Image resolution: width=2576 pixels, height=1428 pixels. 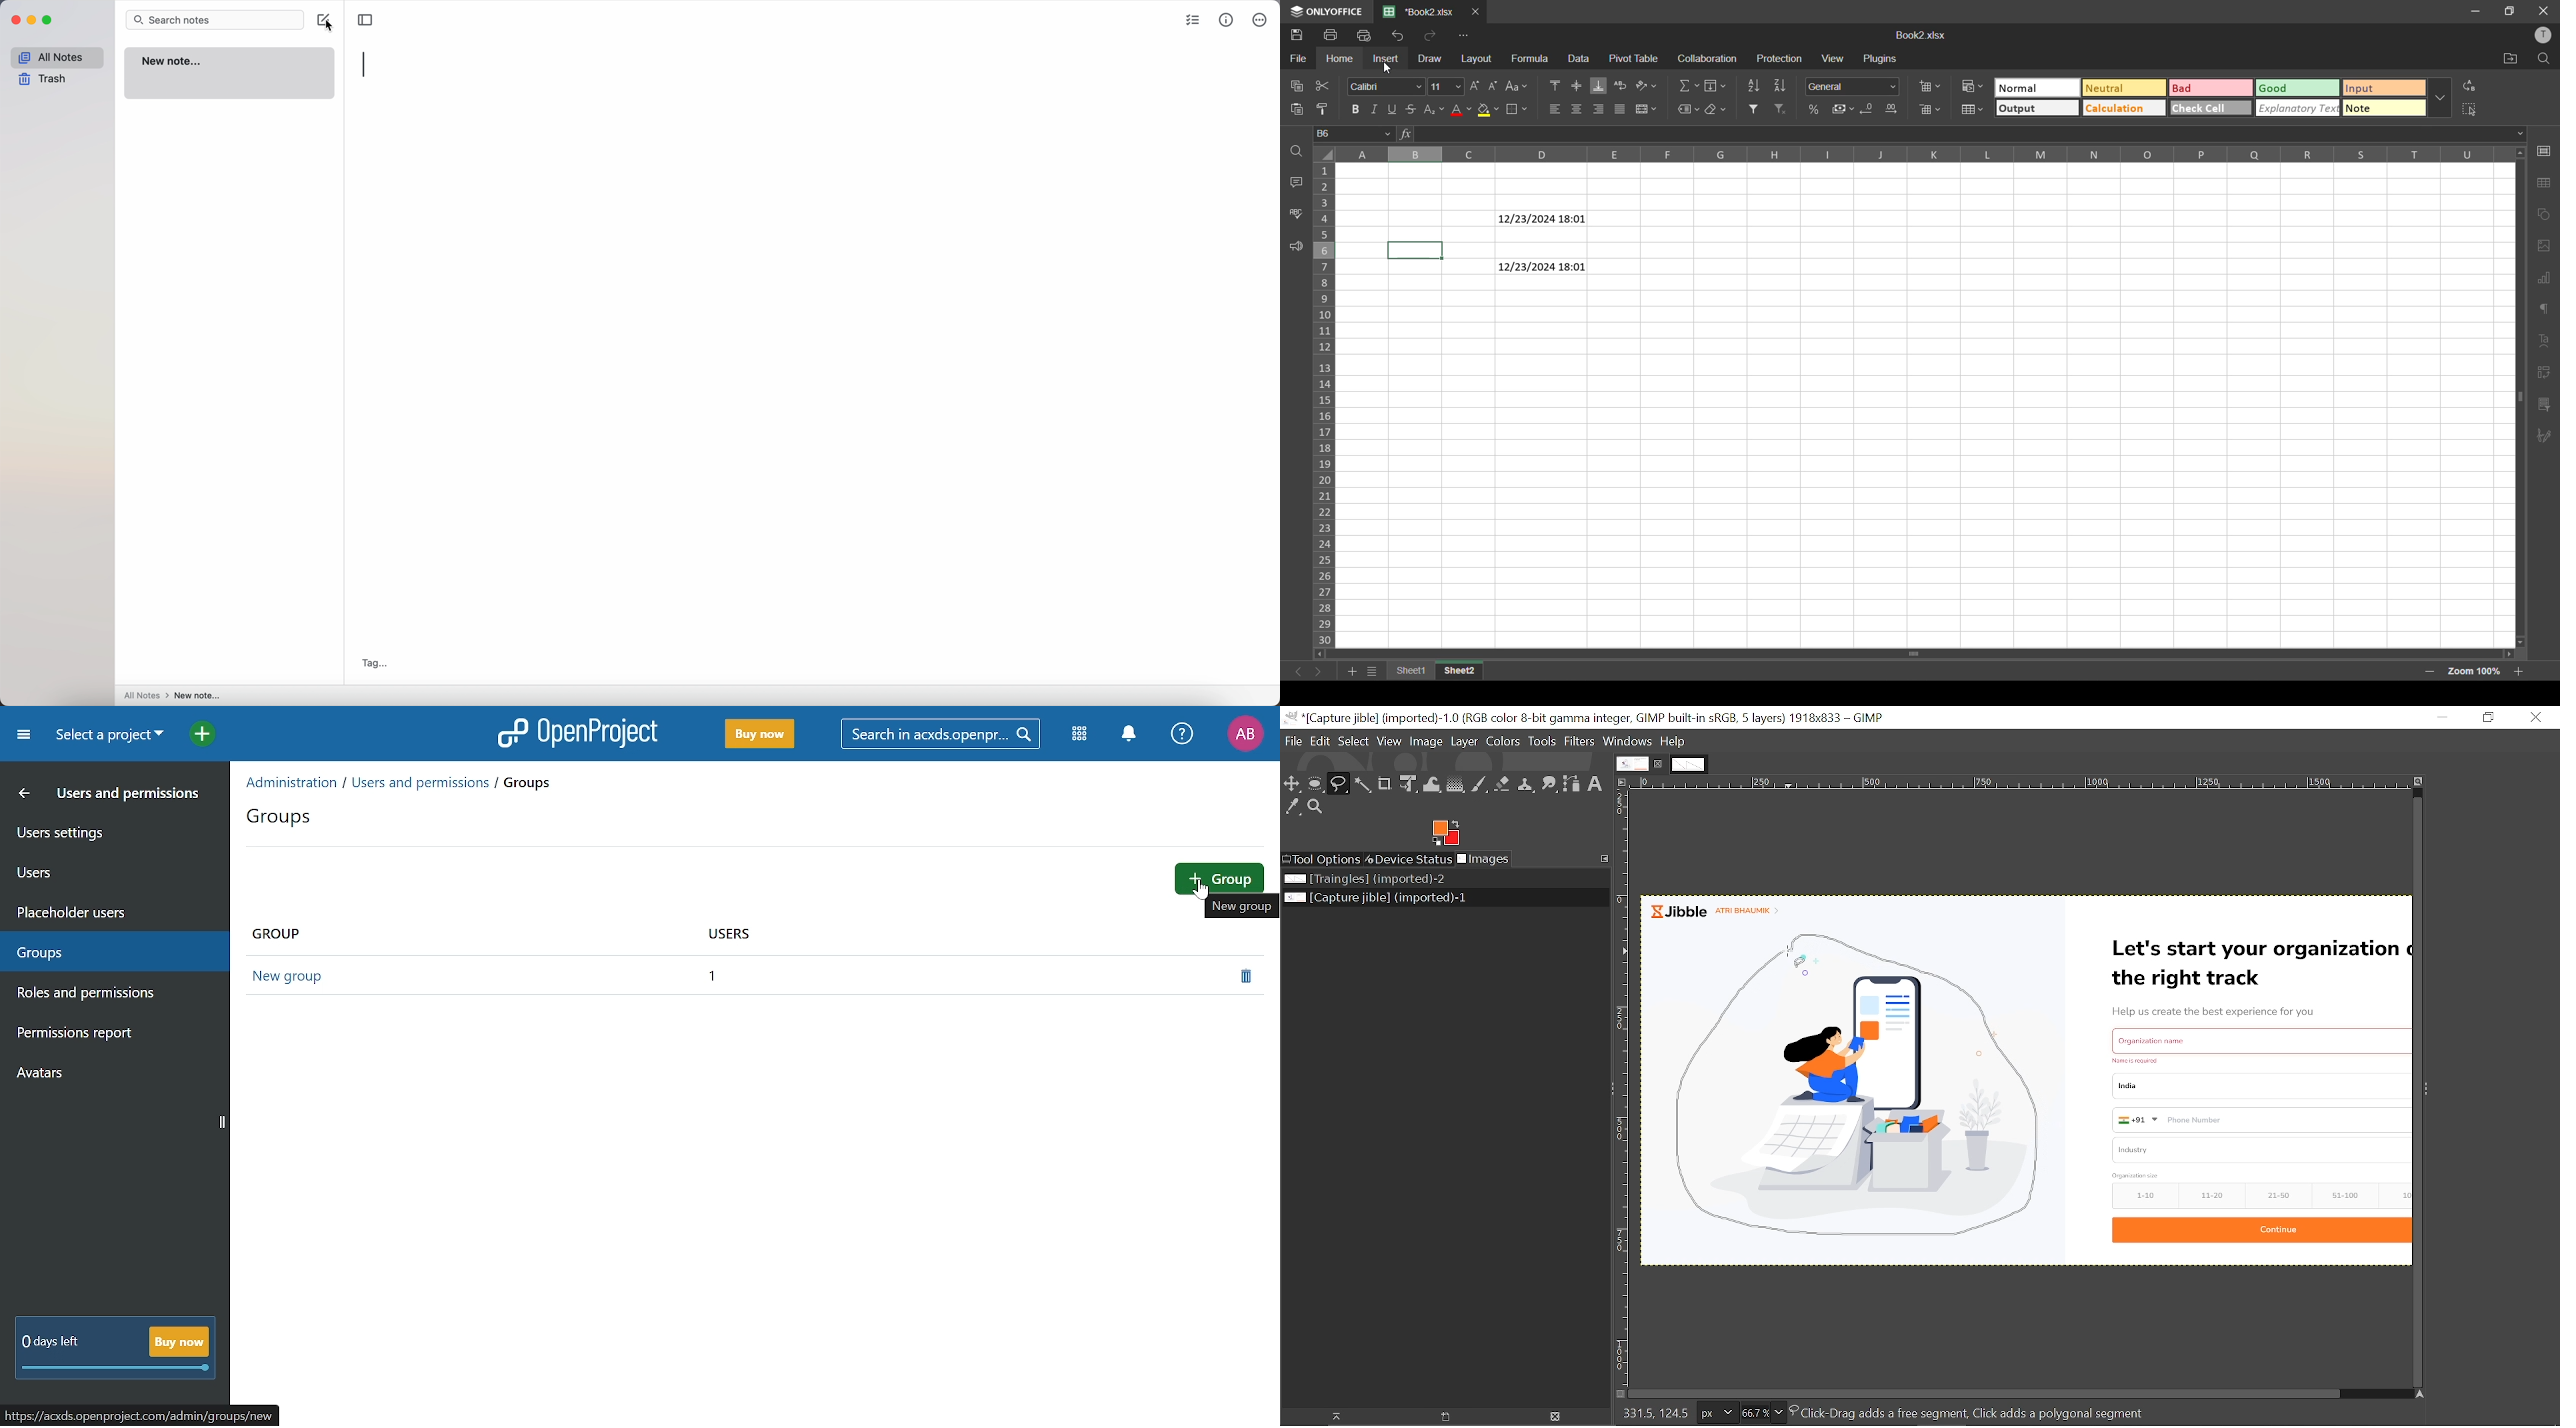 What do you see at coordinates (1246, 977) in the screenshot?
I see `delete group` at bounding box center [1246, 977].